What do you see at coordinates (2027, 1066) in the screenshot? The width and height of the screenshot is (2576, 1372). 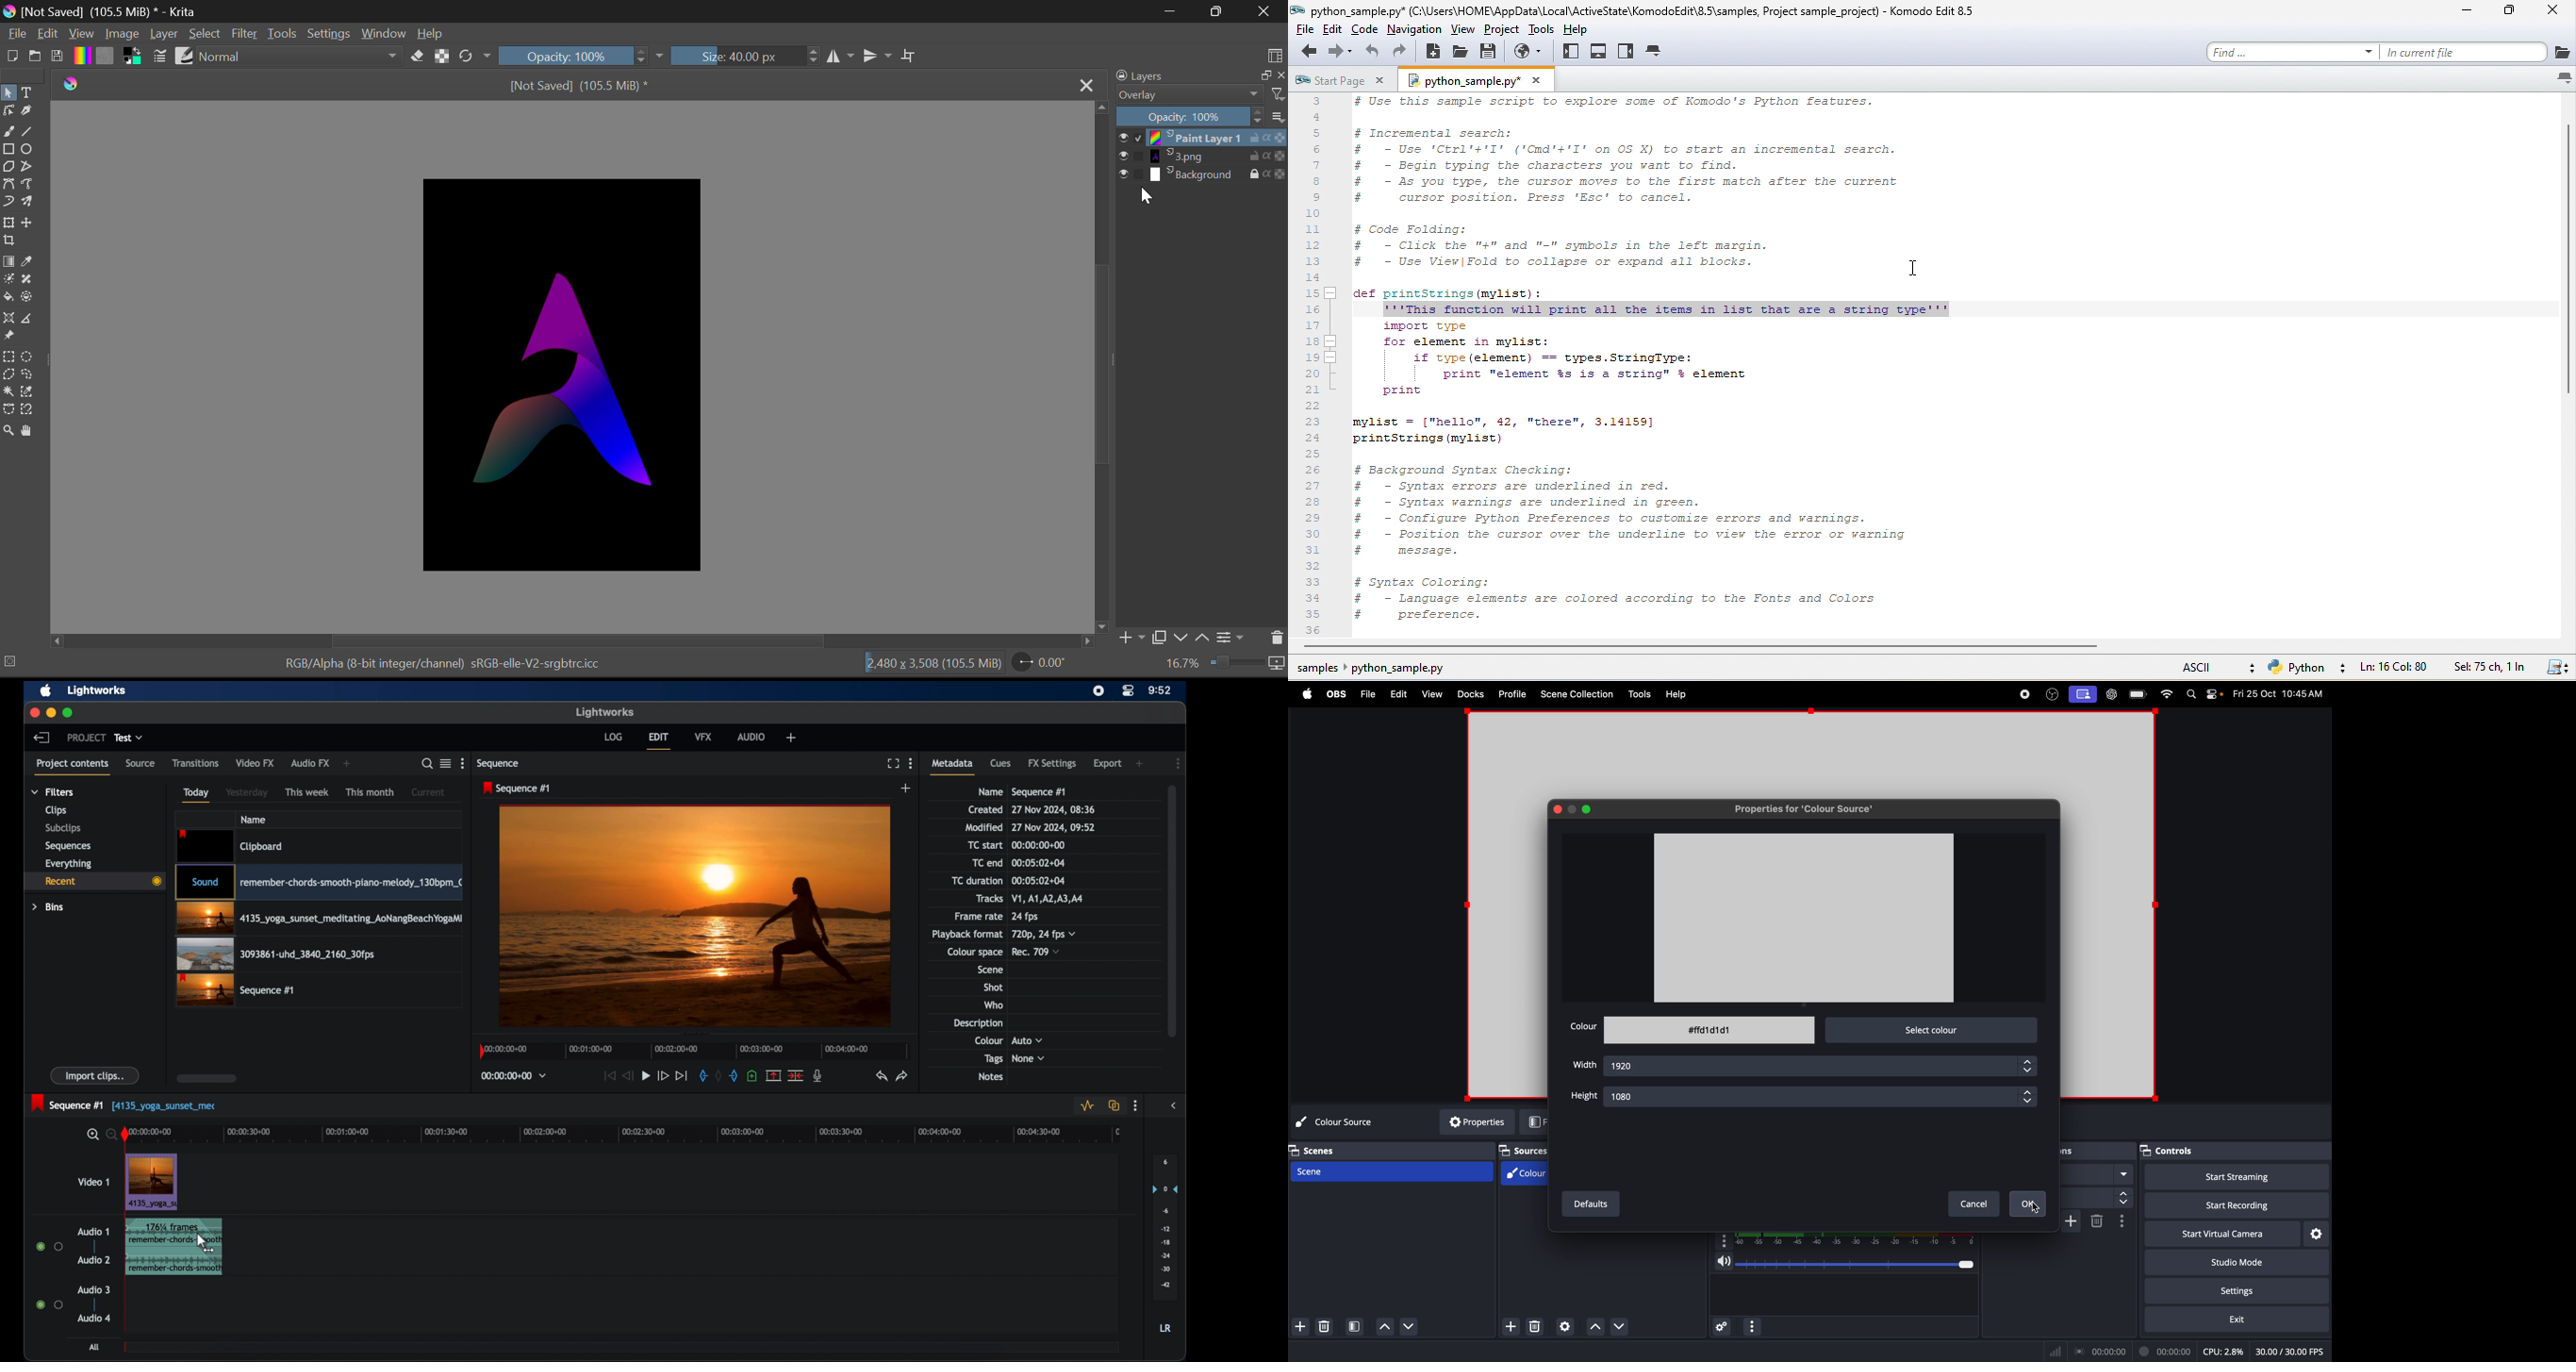 I see `adjust` at bounding box center [2027, 1066].